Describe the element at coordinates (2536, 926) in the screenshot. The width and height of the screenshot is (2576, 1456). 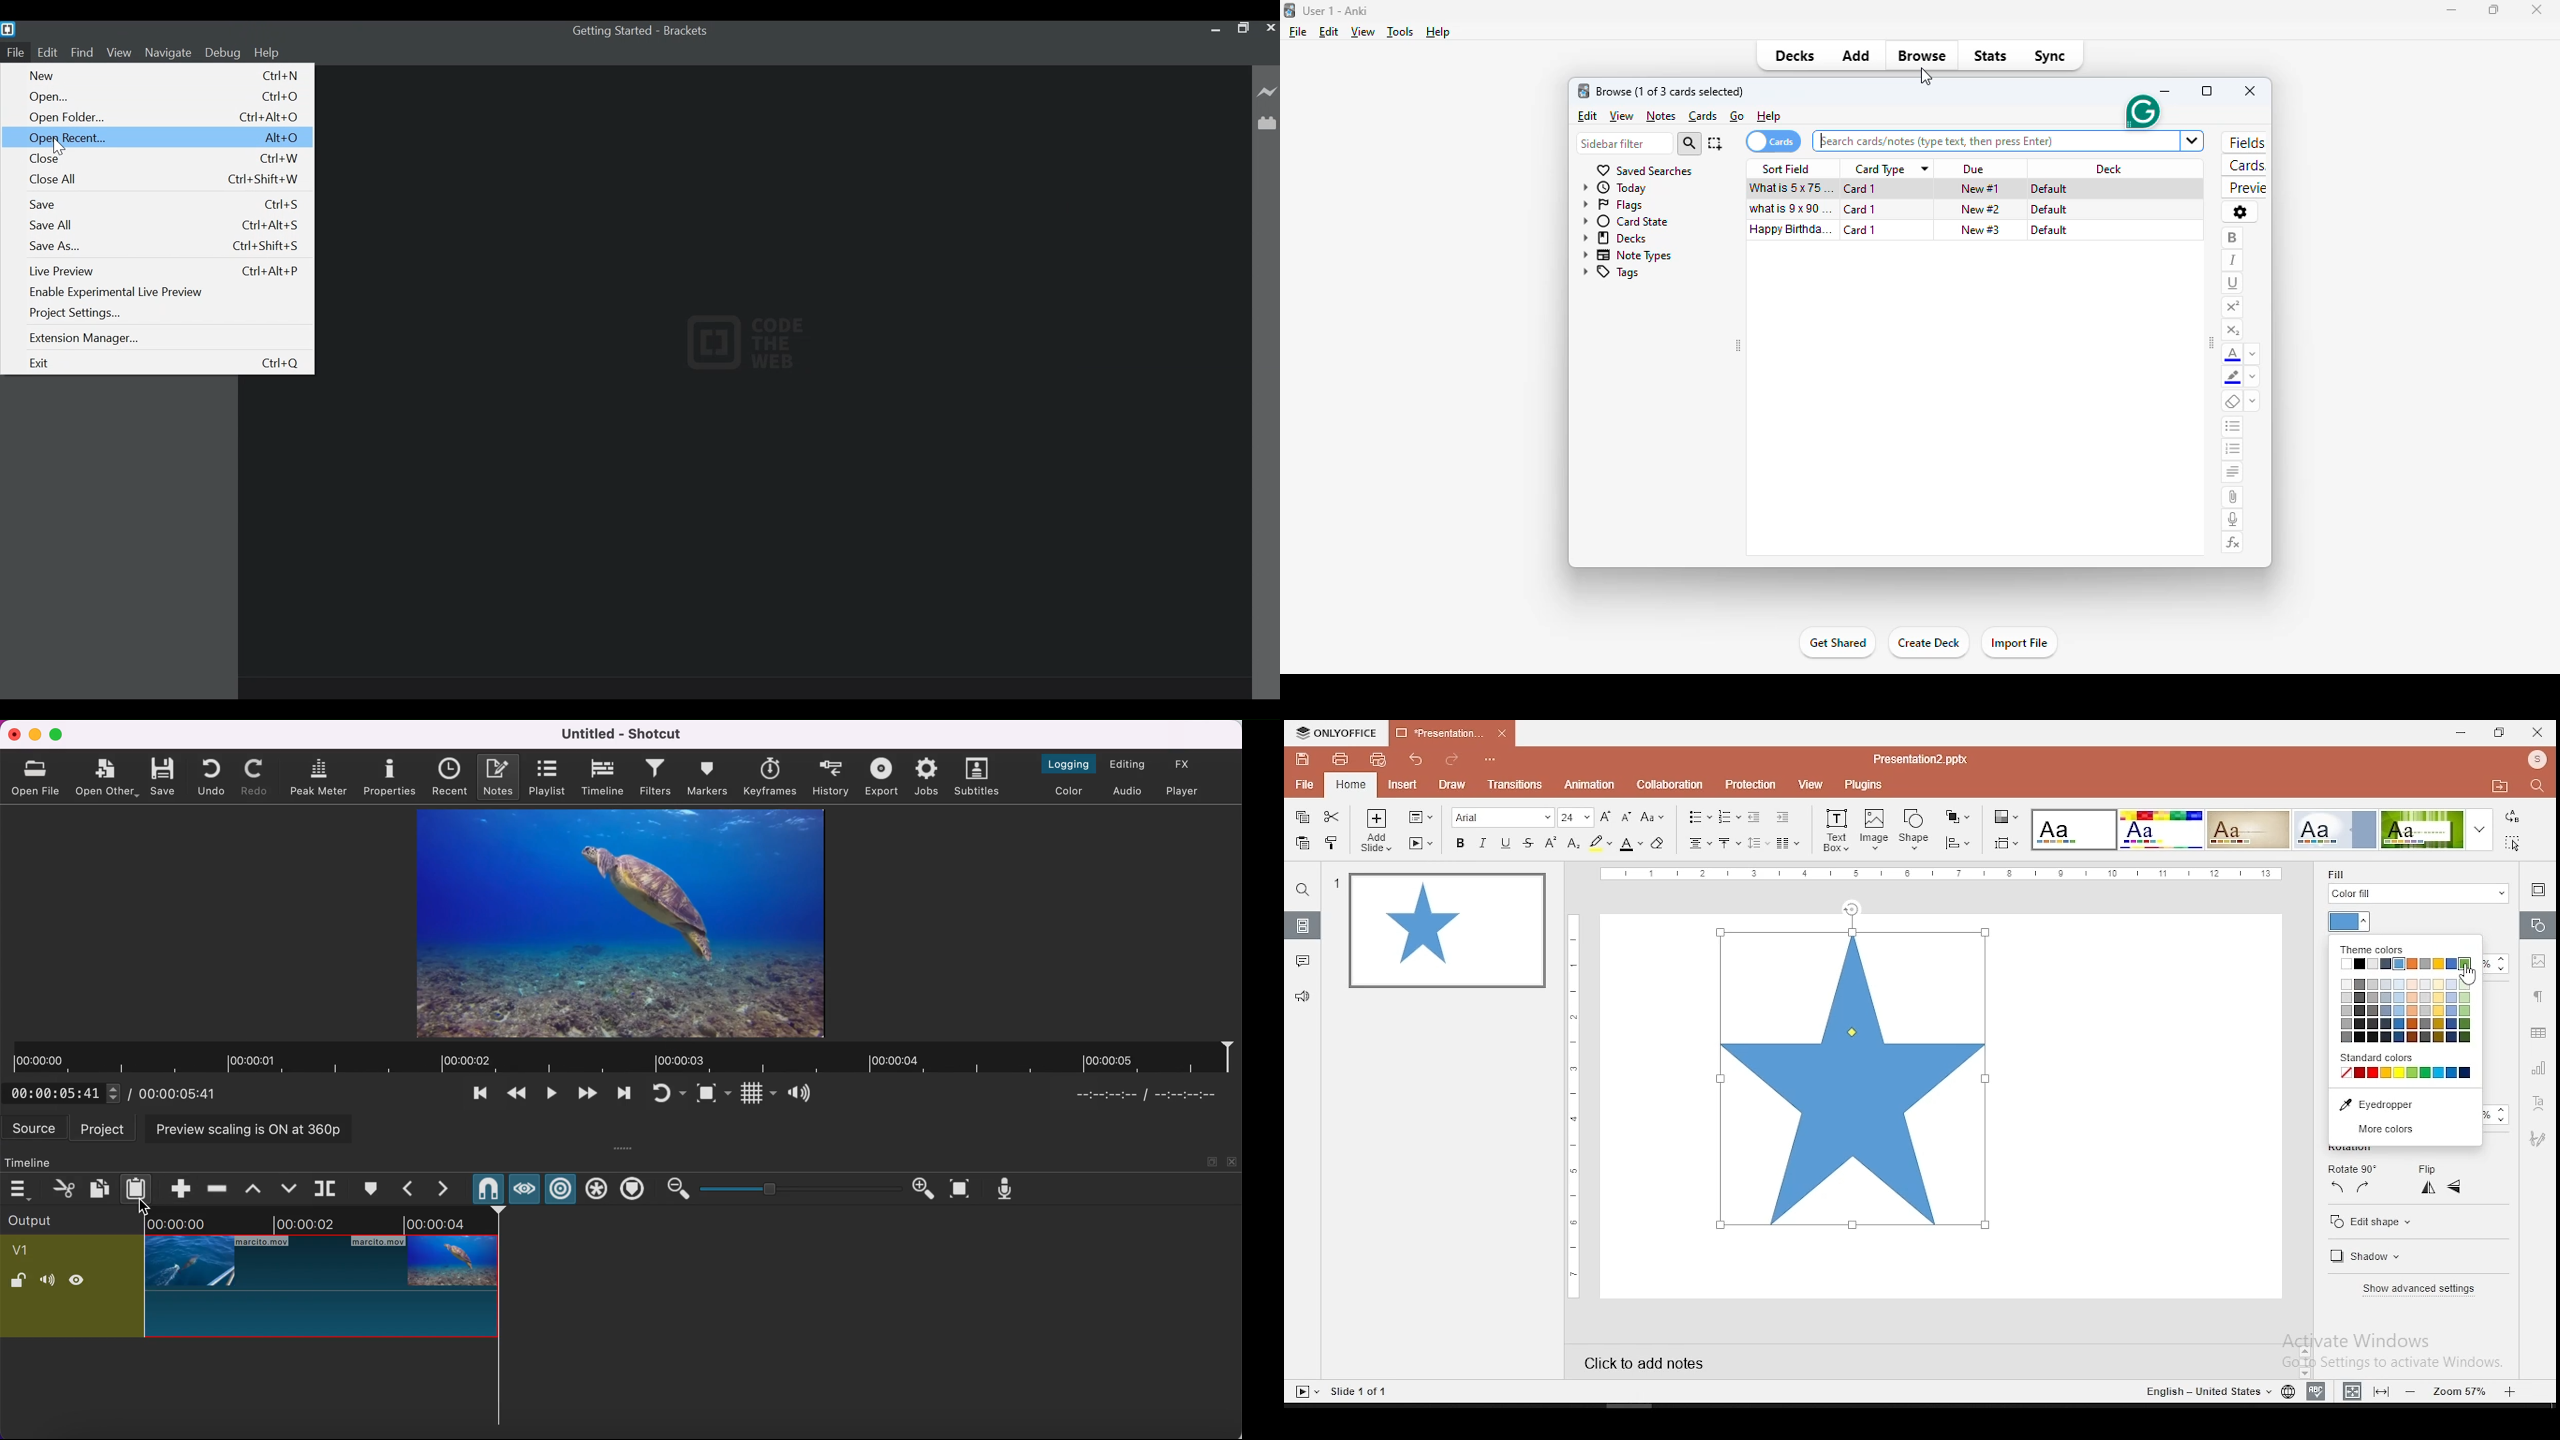
I see `shape settings` at that location.